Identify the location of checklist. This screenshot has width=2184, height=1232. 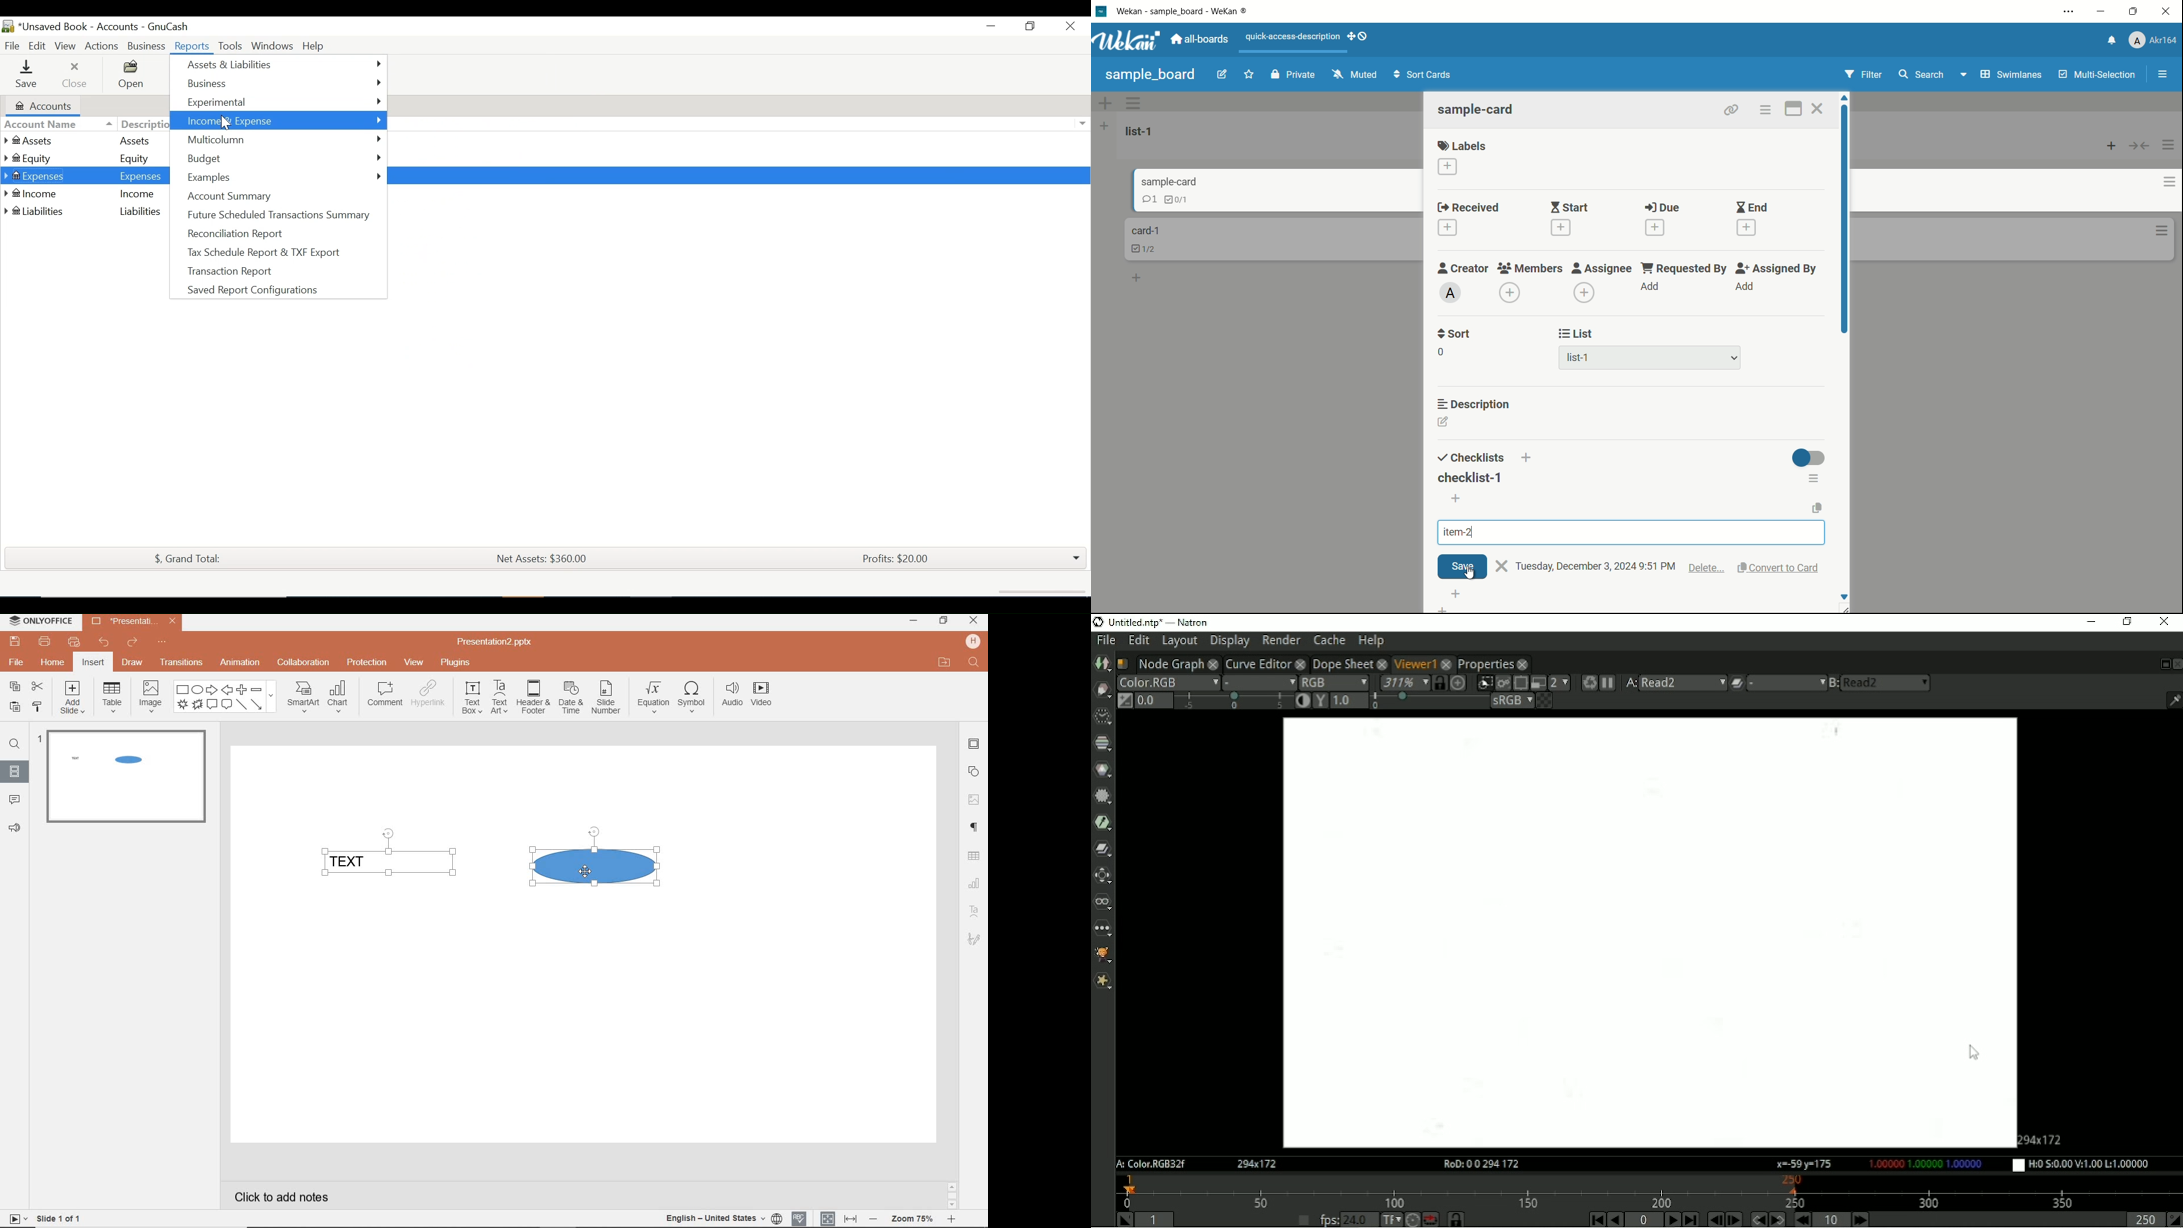
(1147, 248).